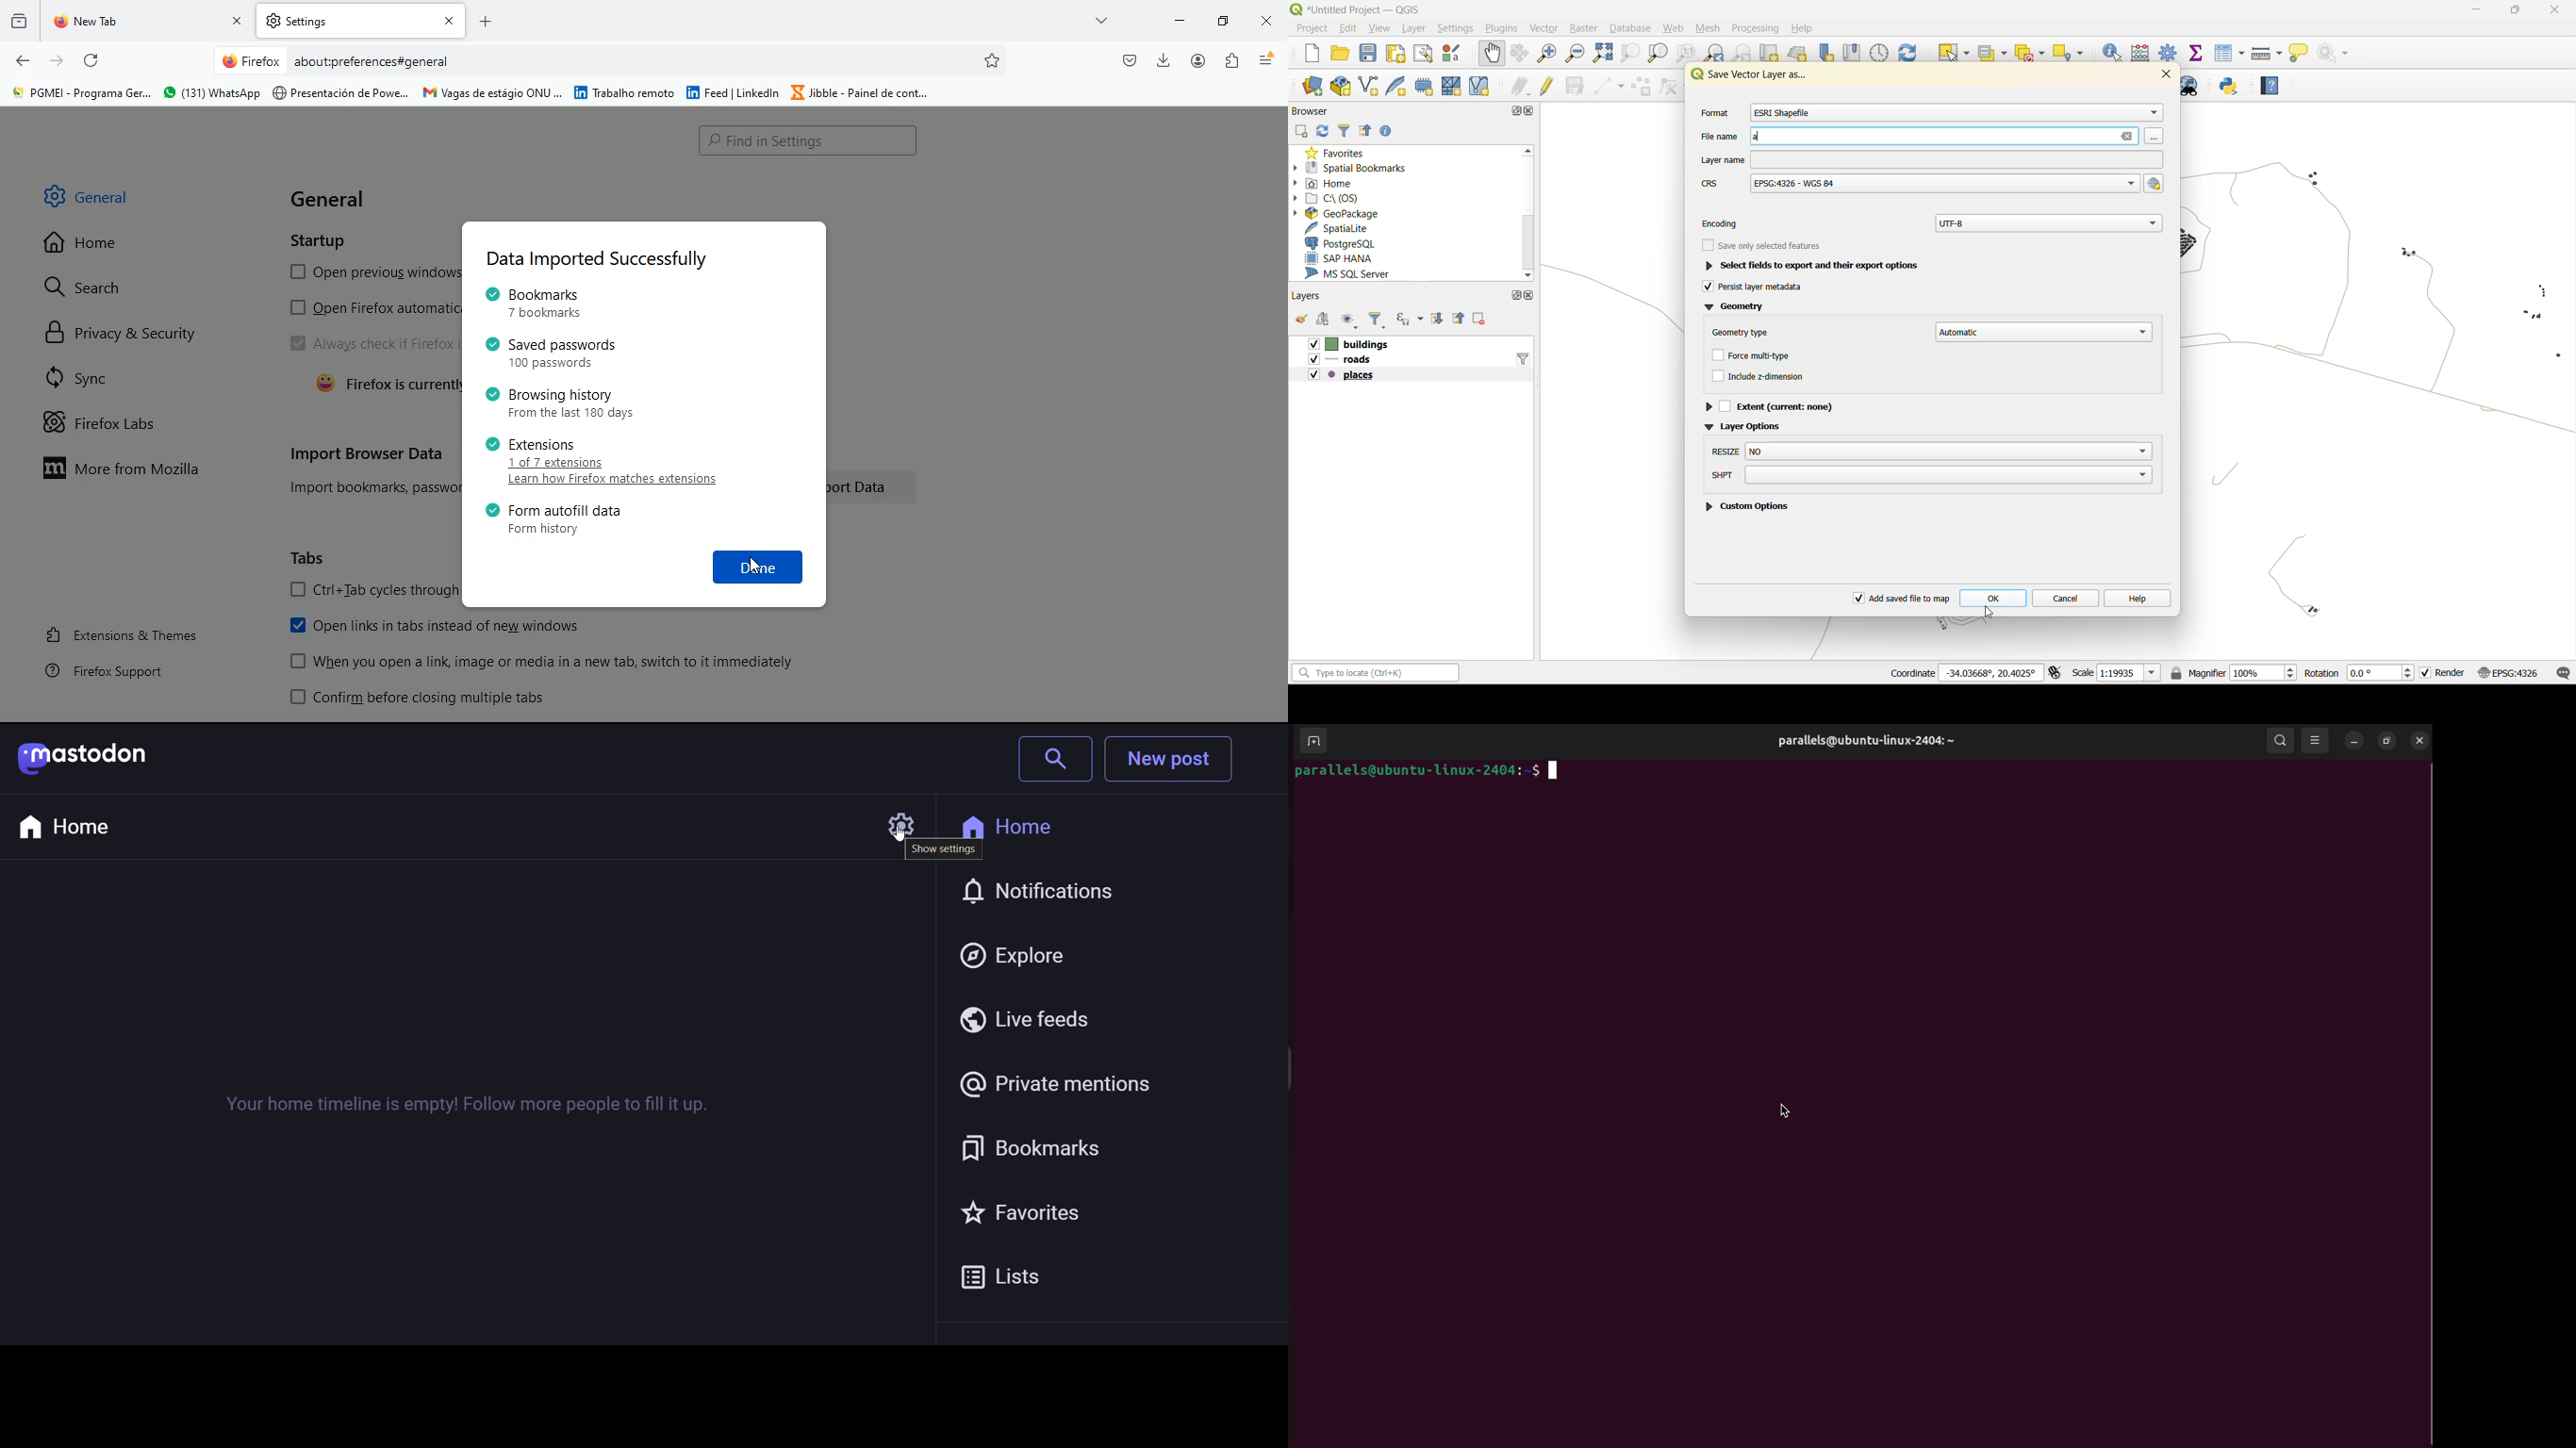  I want to click on notification, so click(1045, 894).